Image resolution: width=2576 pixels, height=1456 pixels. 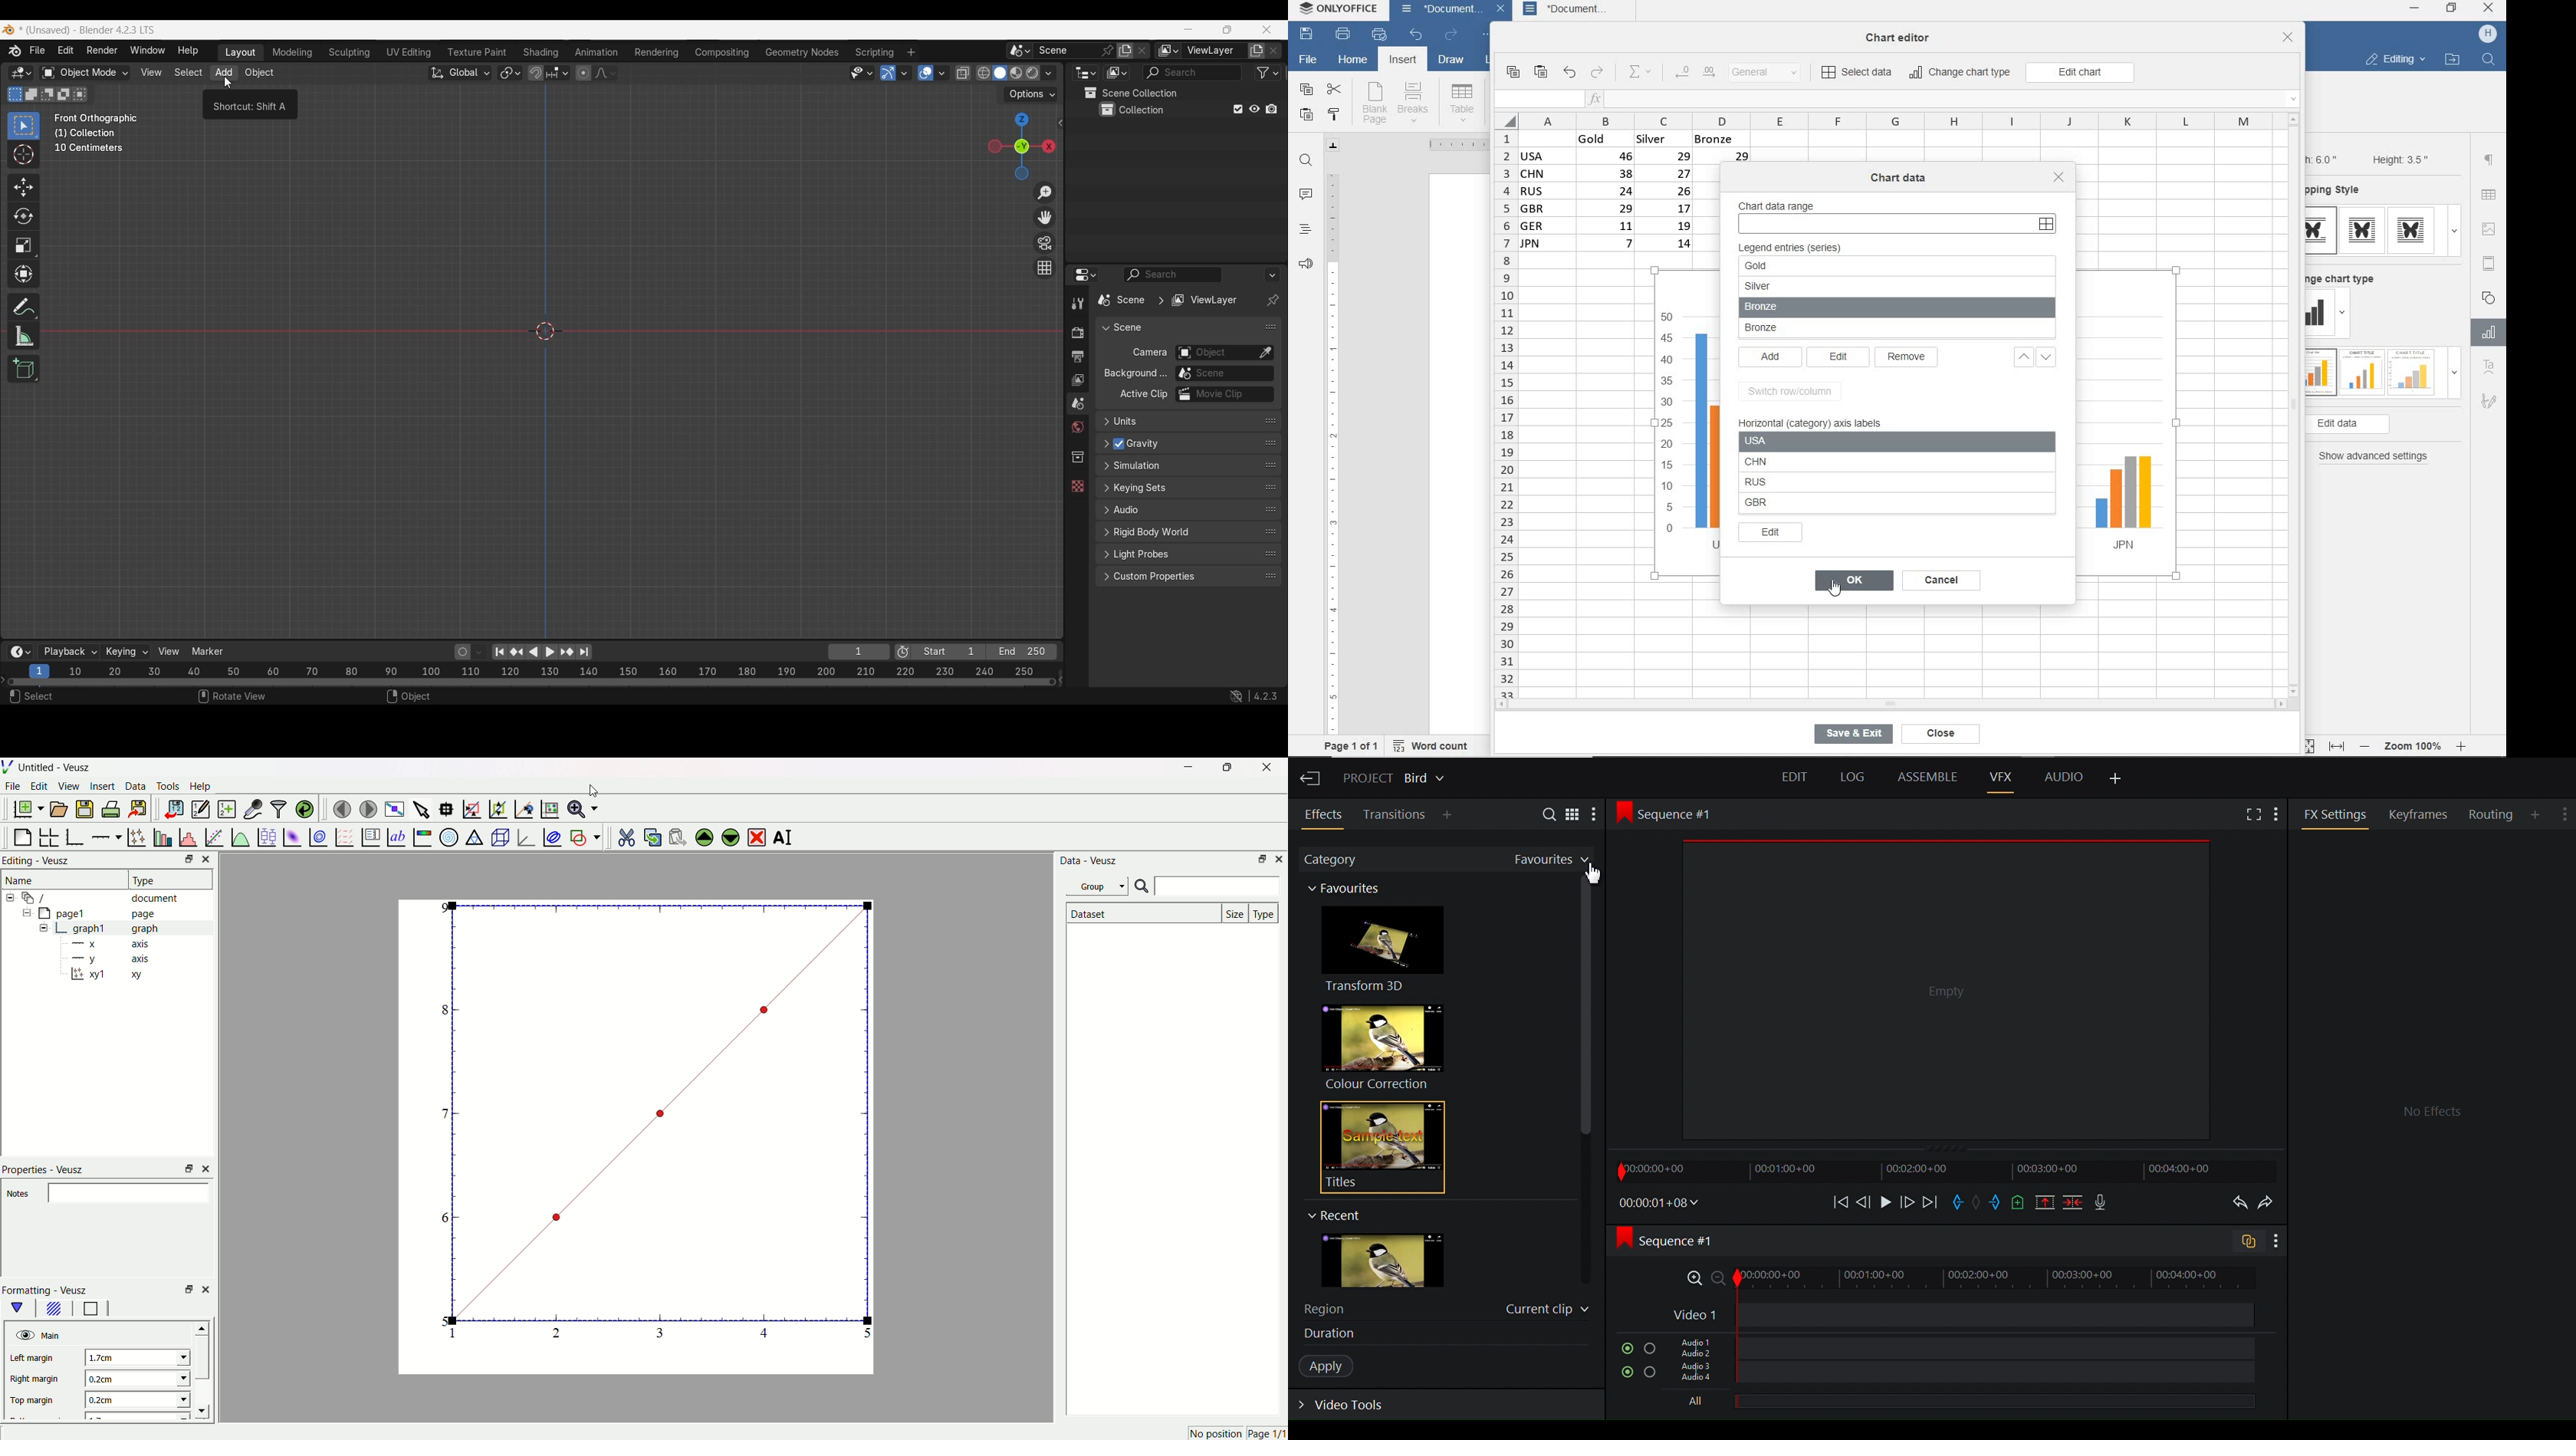 I want to click on cursor, so click(x=1838, y=595).